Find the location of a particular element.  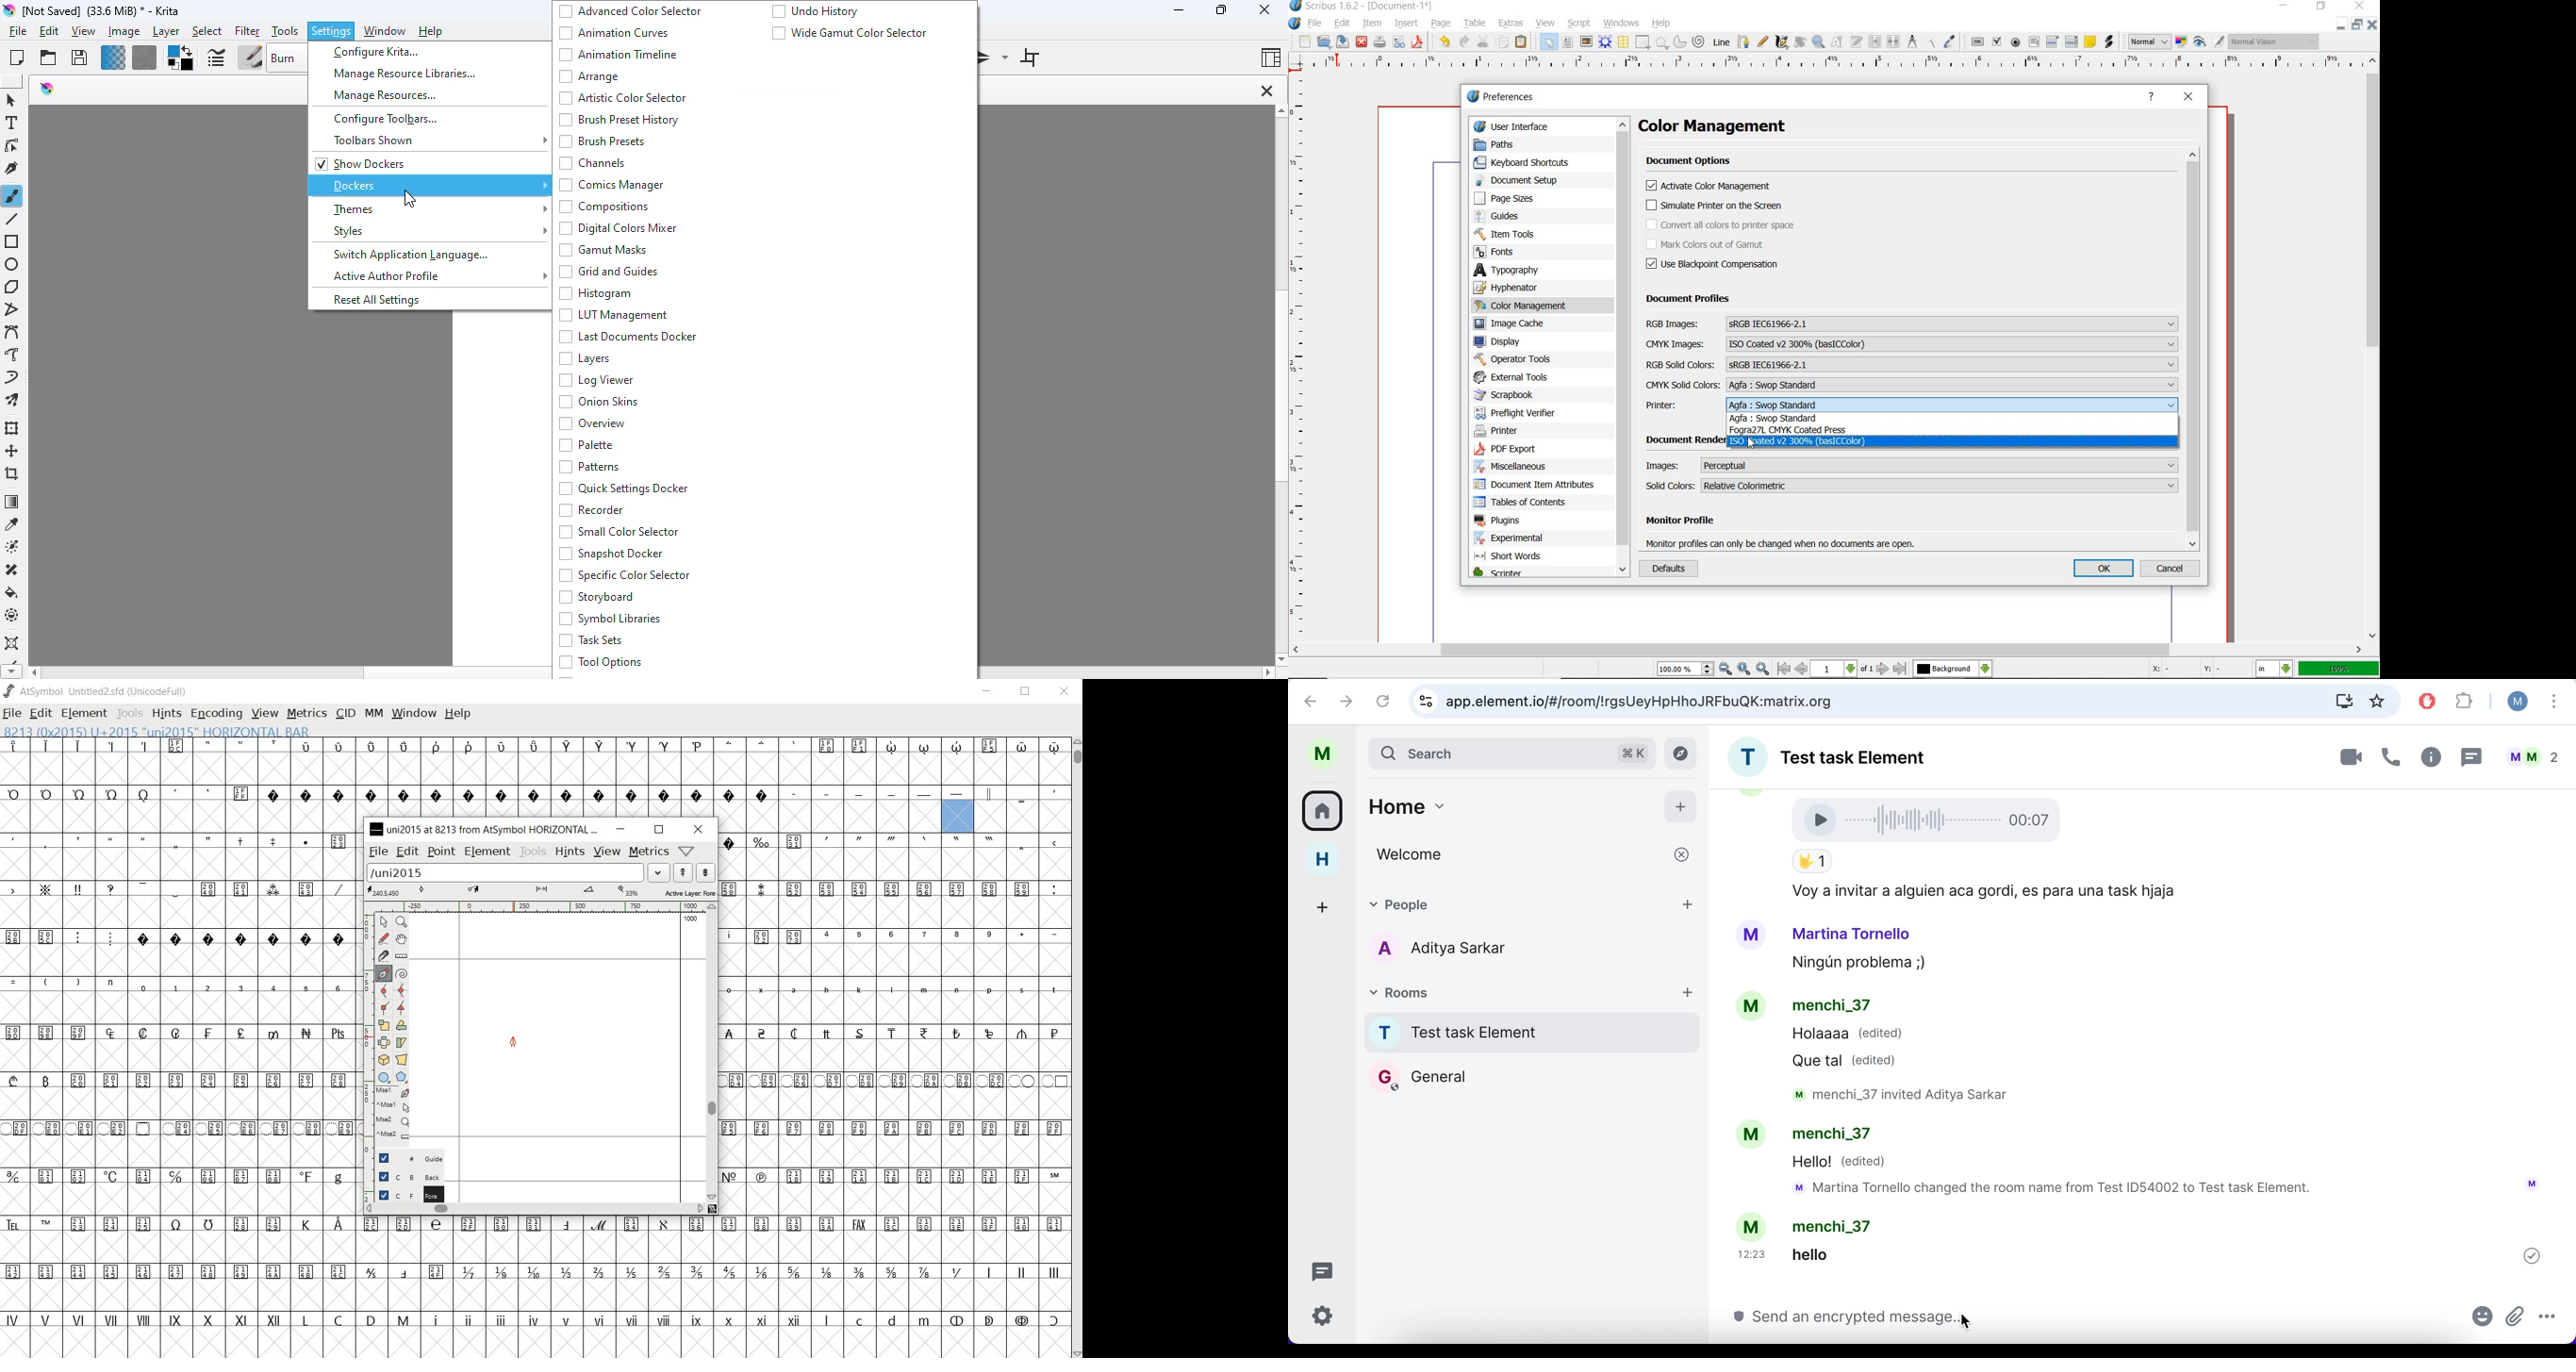

color management is located at coordinates (1729, 127).